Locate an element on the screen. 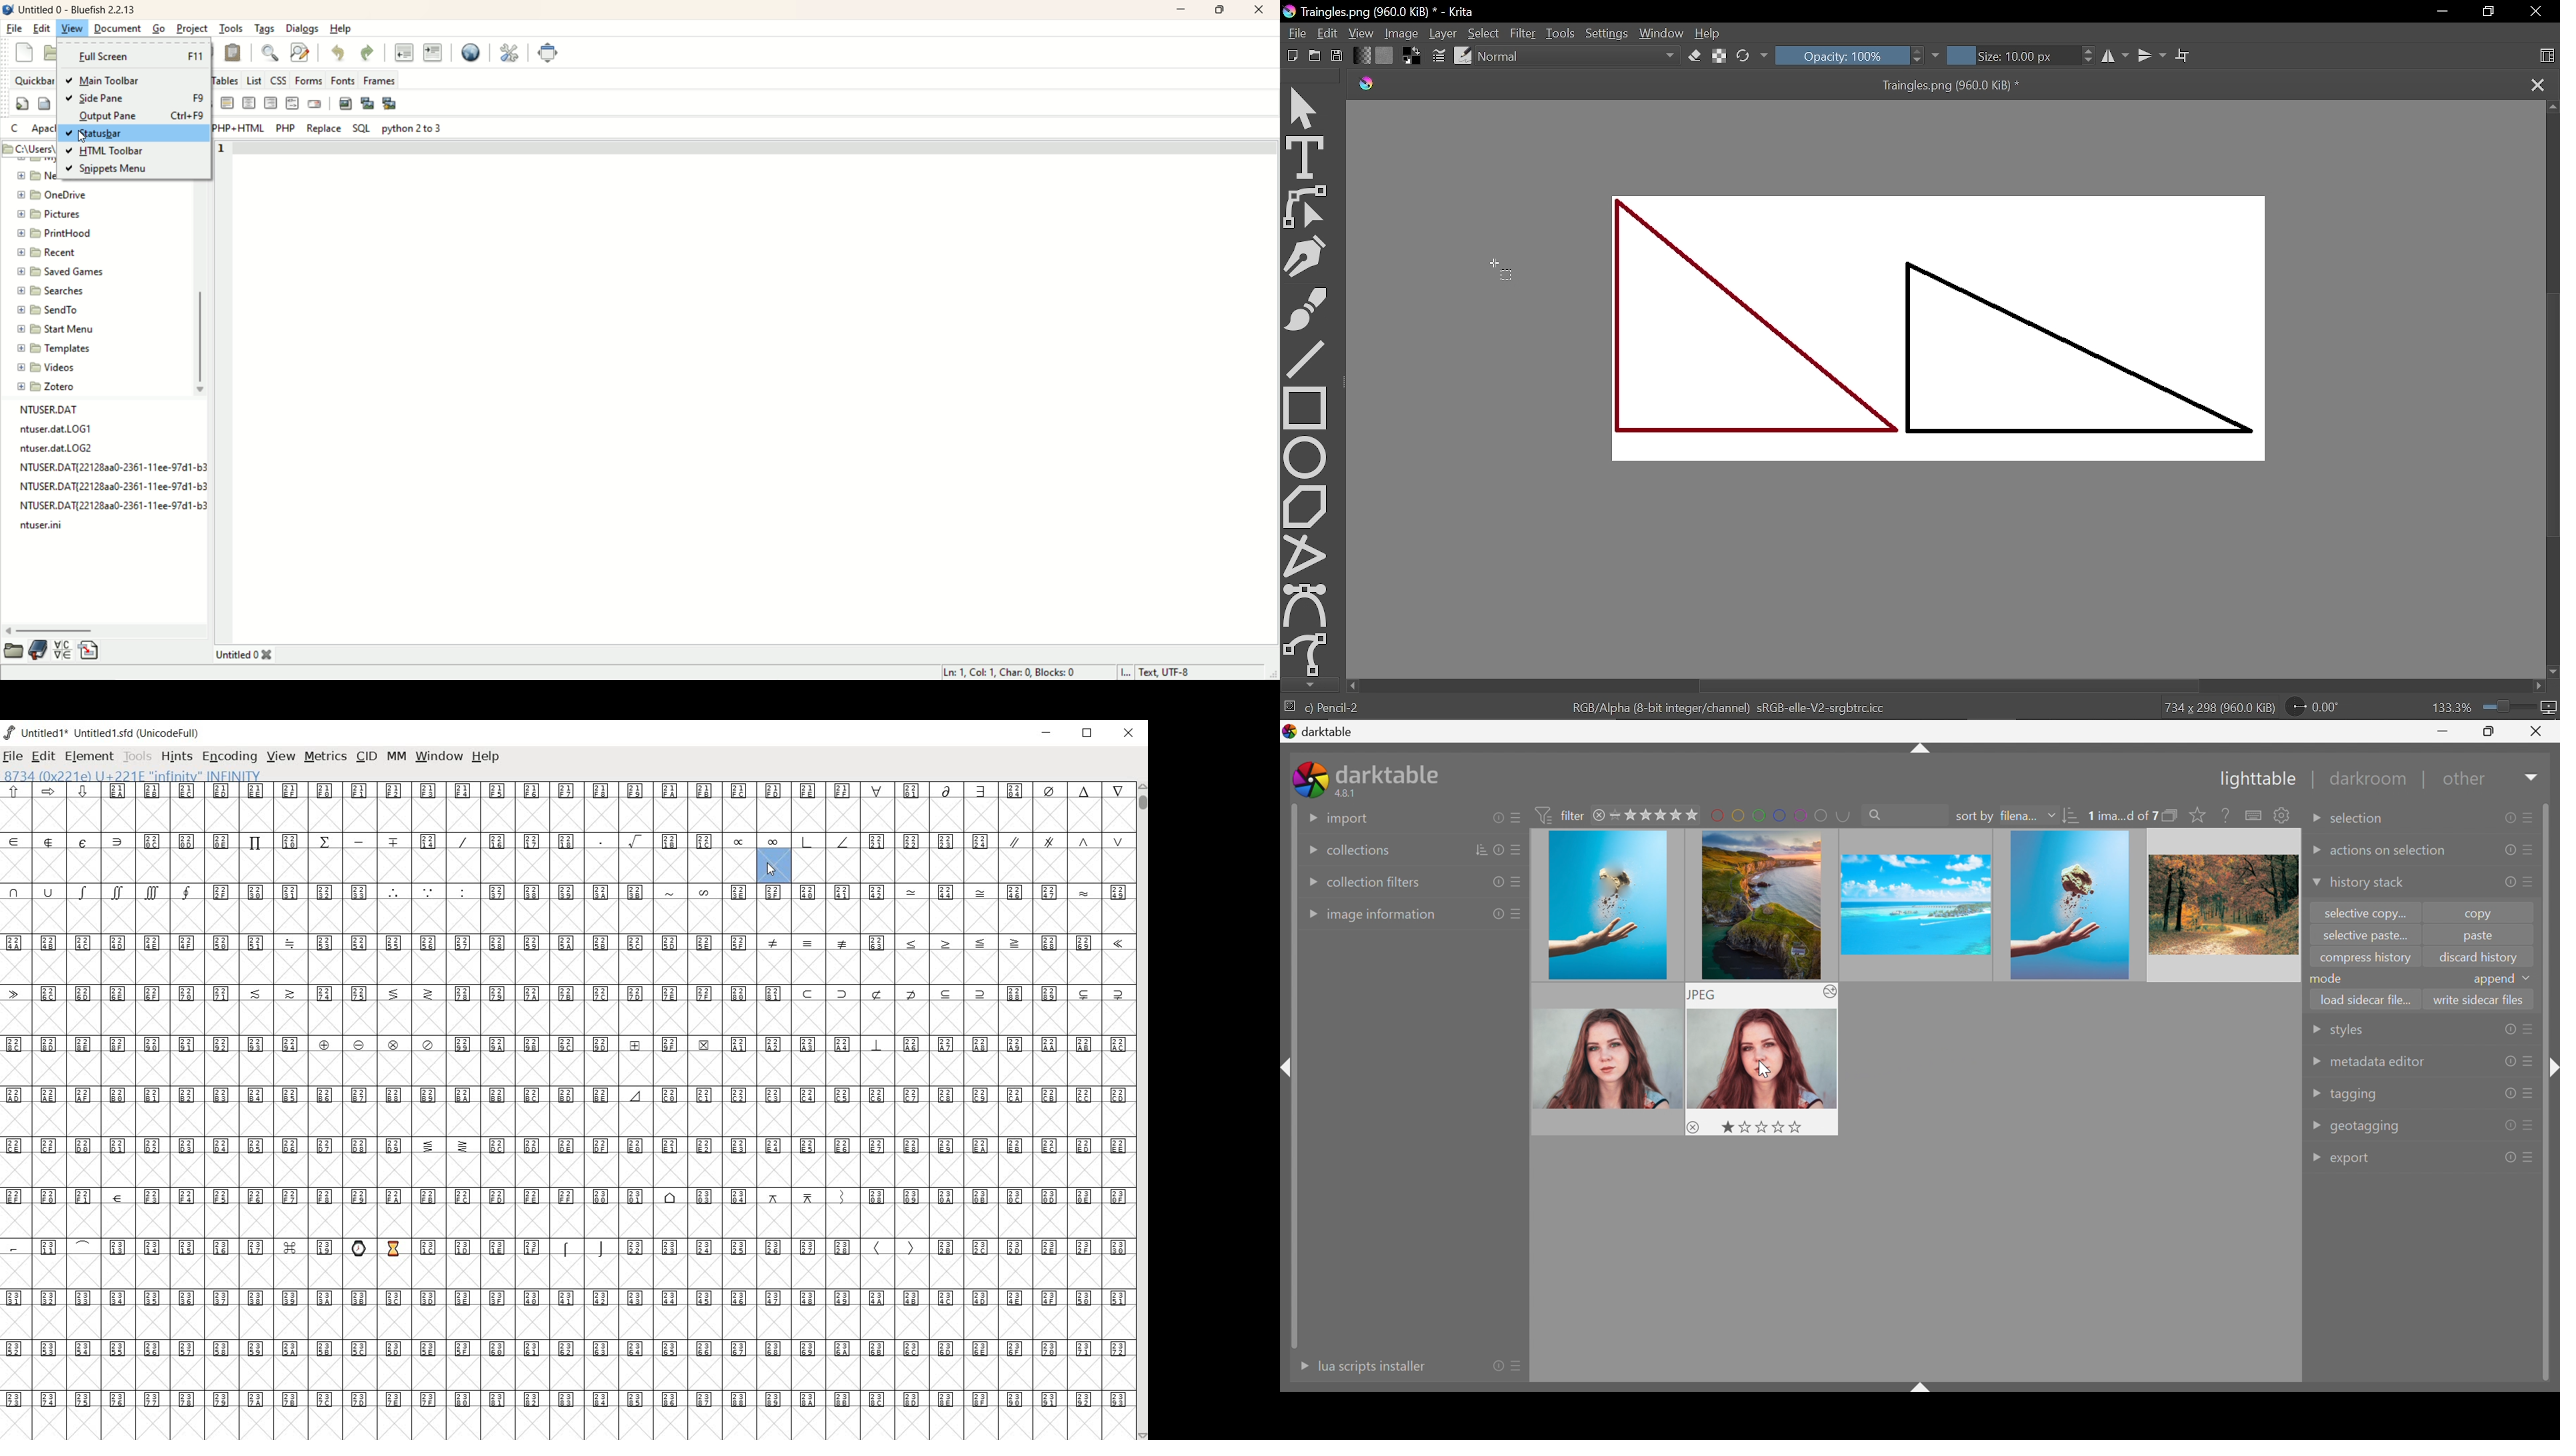  Pencil-2 is located at coordinates (1338, 707).